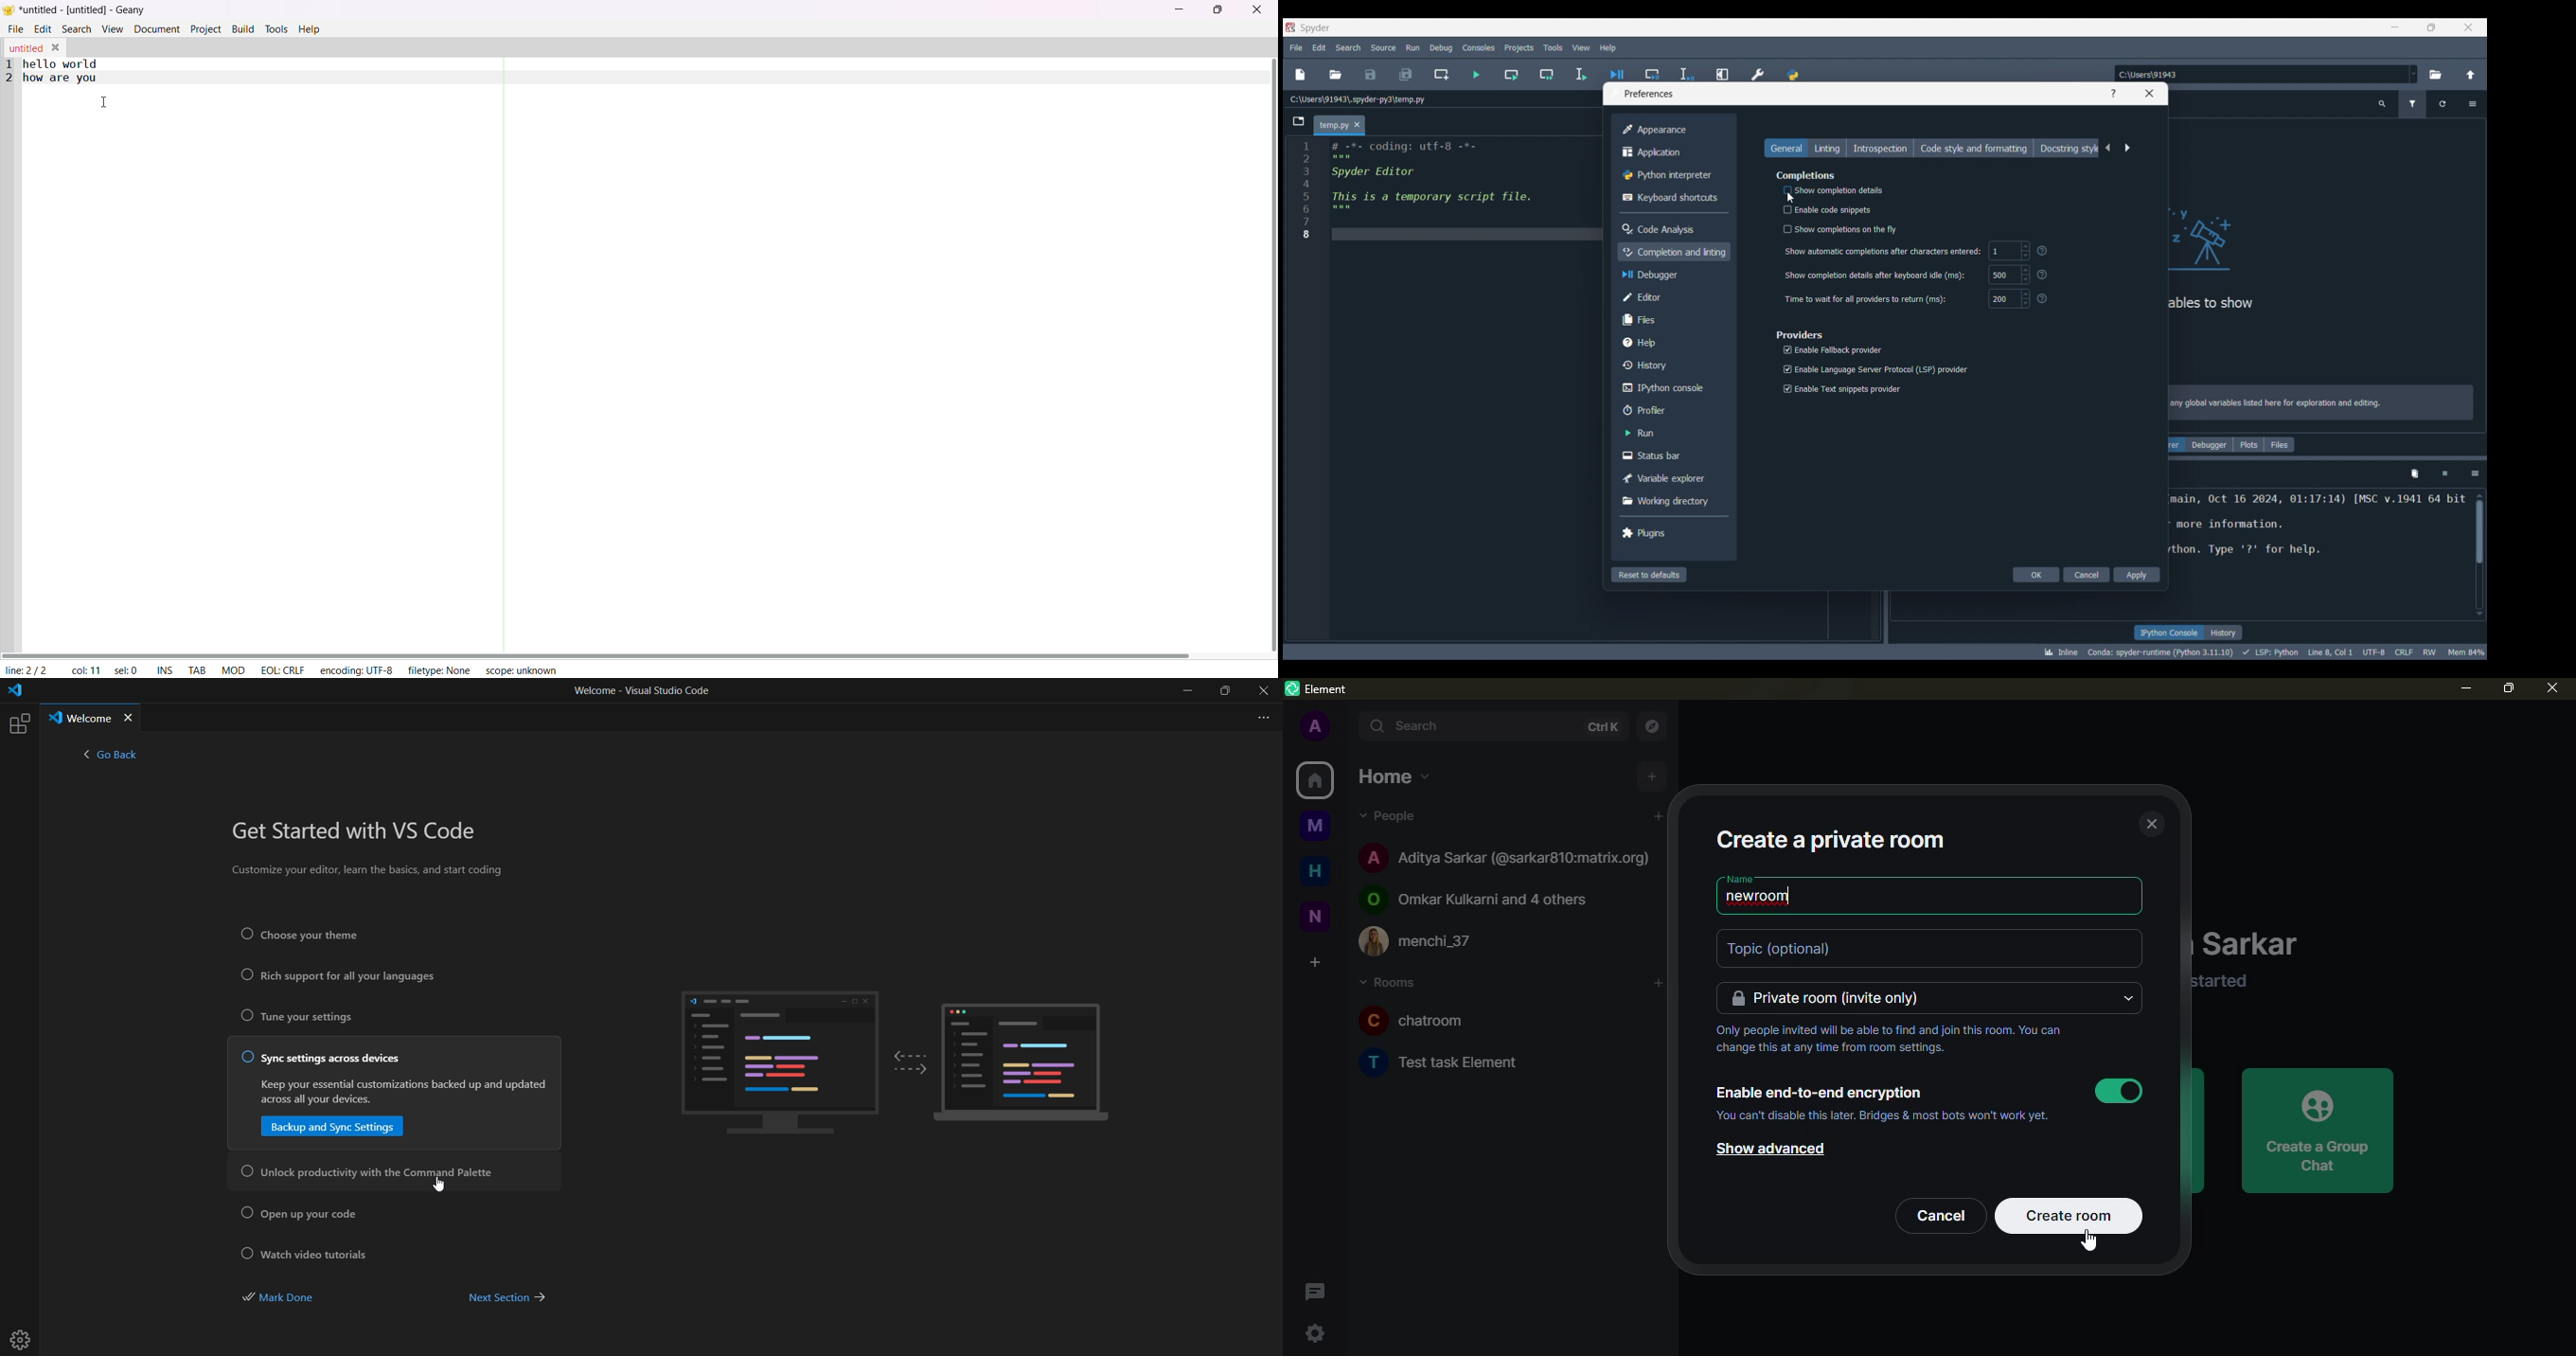 This screenshot has height=1372, width=2576. I want to click on add, so click(1660, 817).